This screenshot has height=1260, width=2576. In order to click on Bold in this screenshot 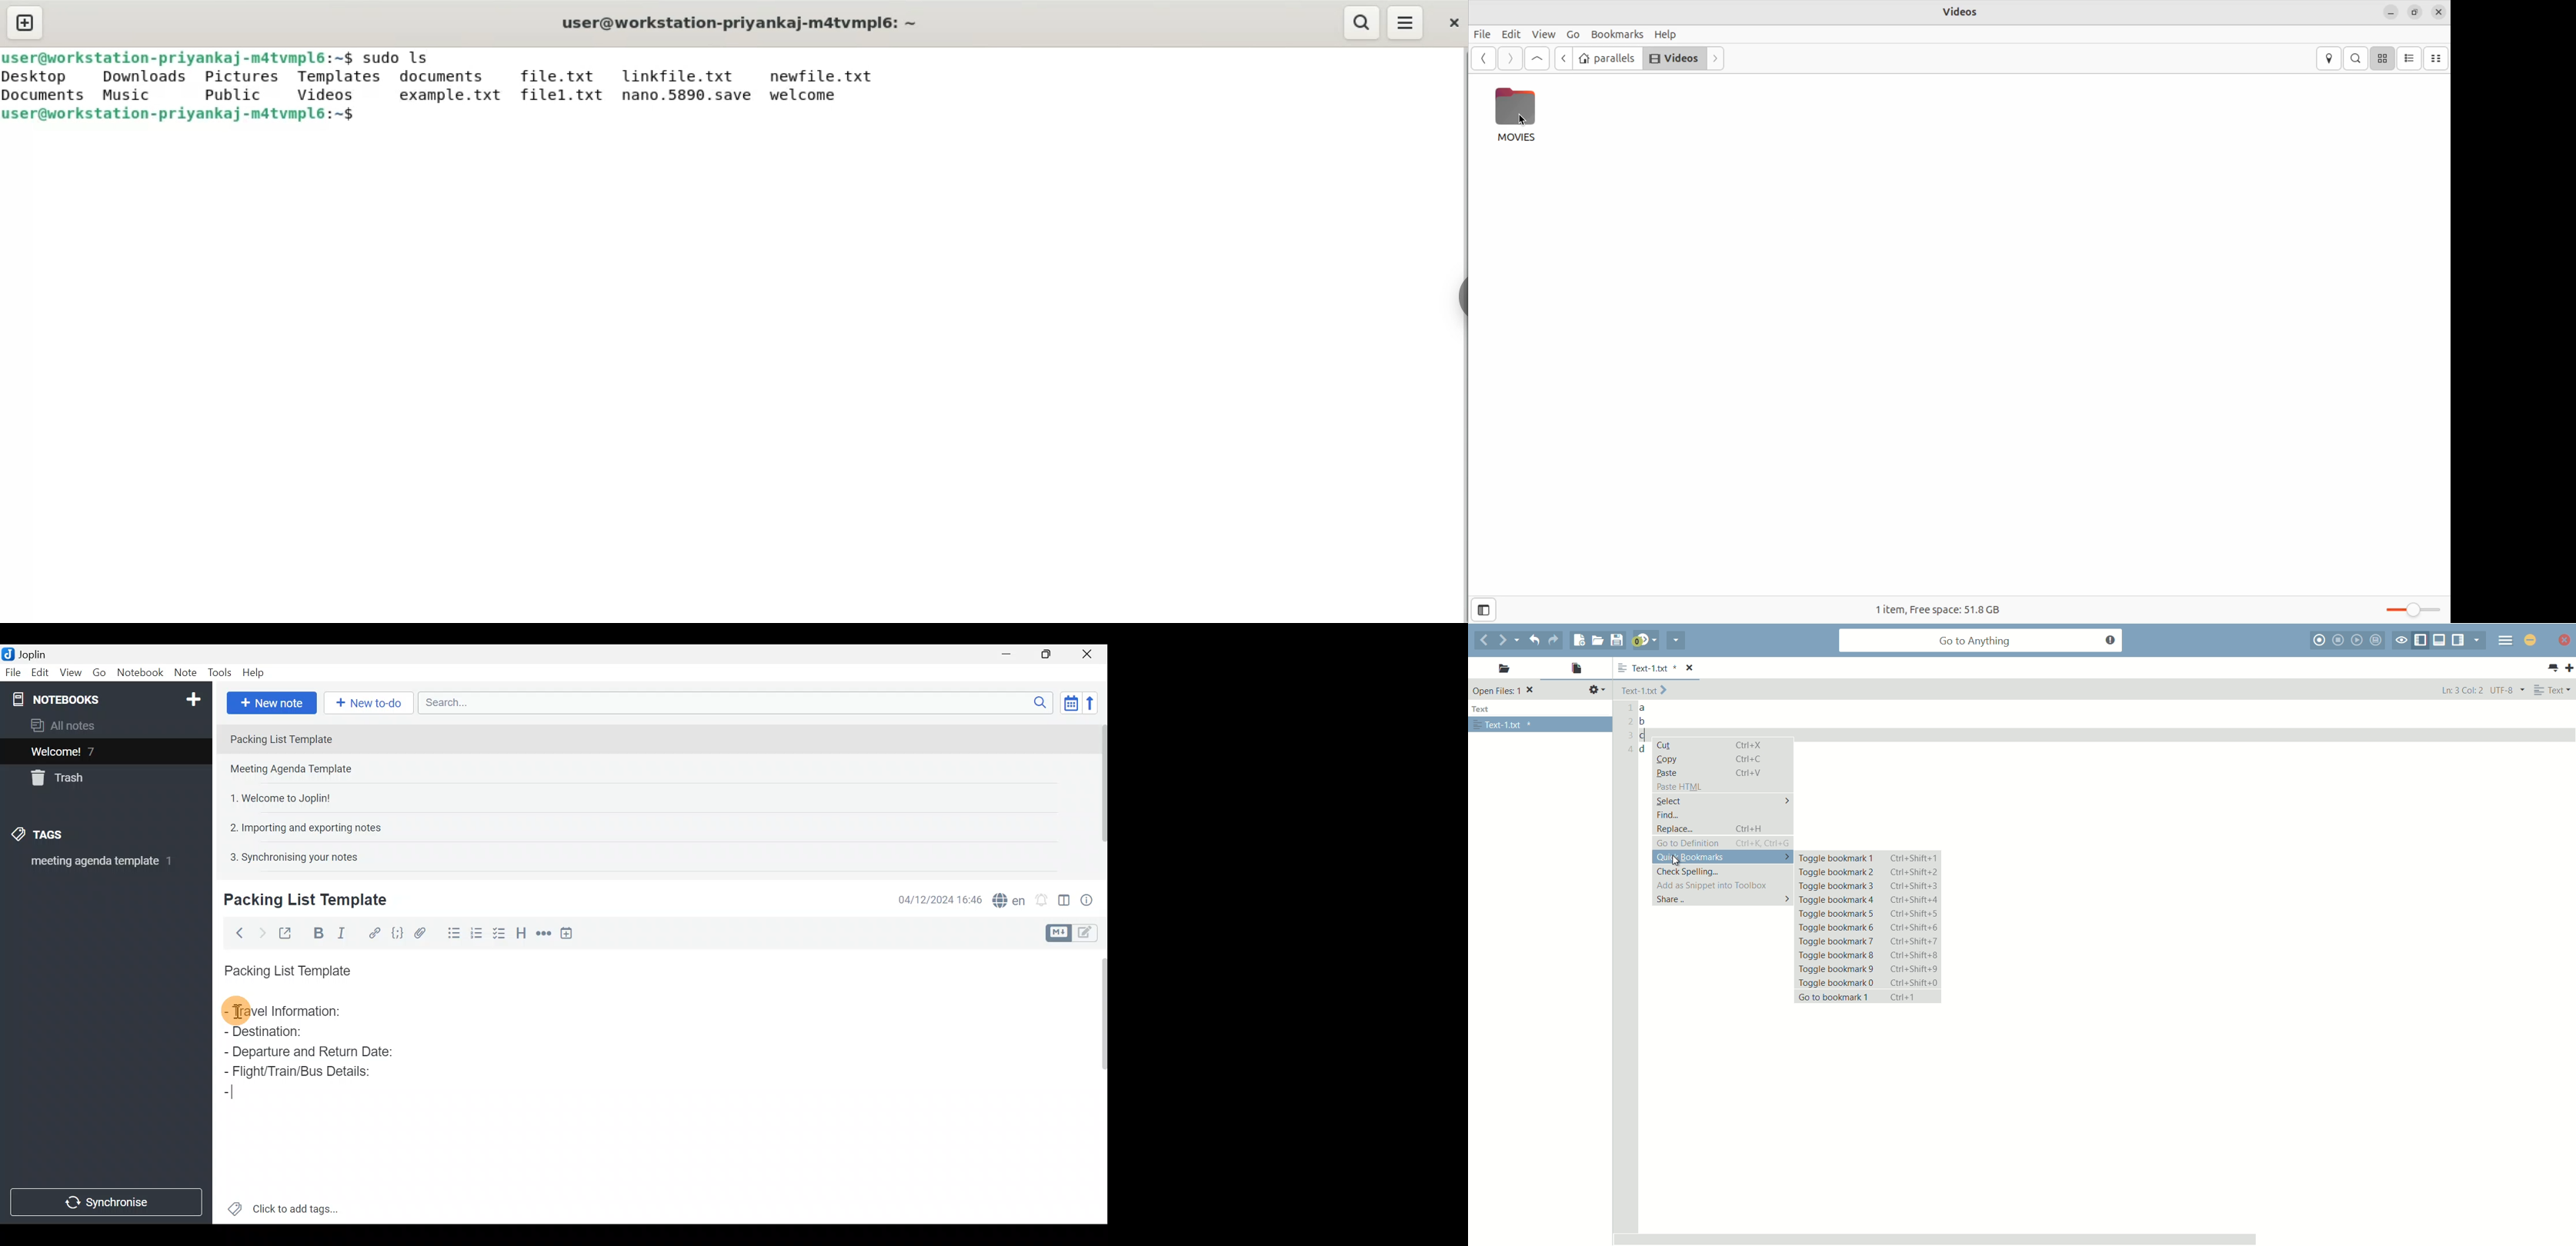, I will do `click(317, 932)`.